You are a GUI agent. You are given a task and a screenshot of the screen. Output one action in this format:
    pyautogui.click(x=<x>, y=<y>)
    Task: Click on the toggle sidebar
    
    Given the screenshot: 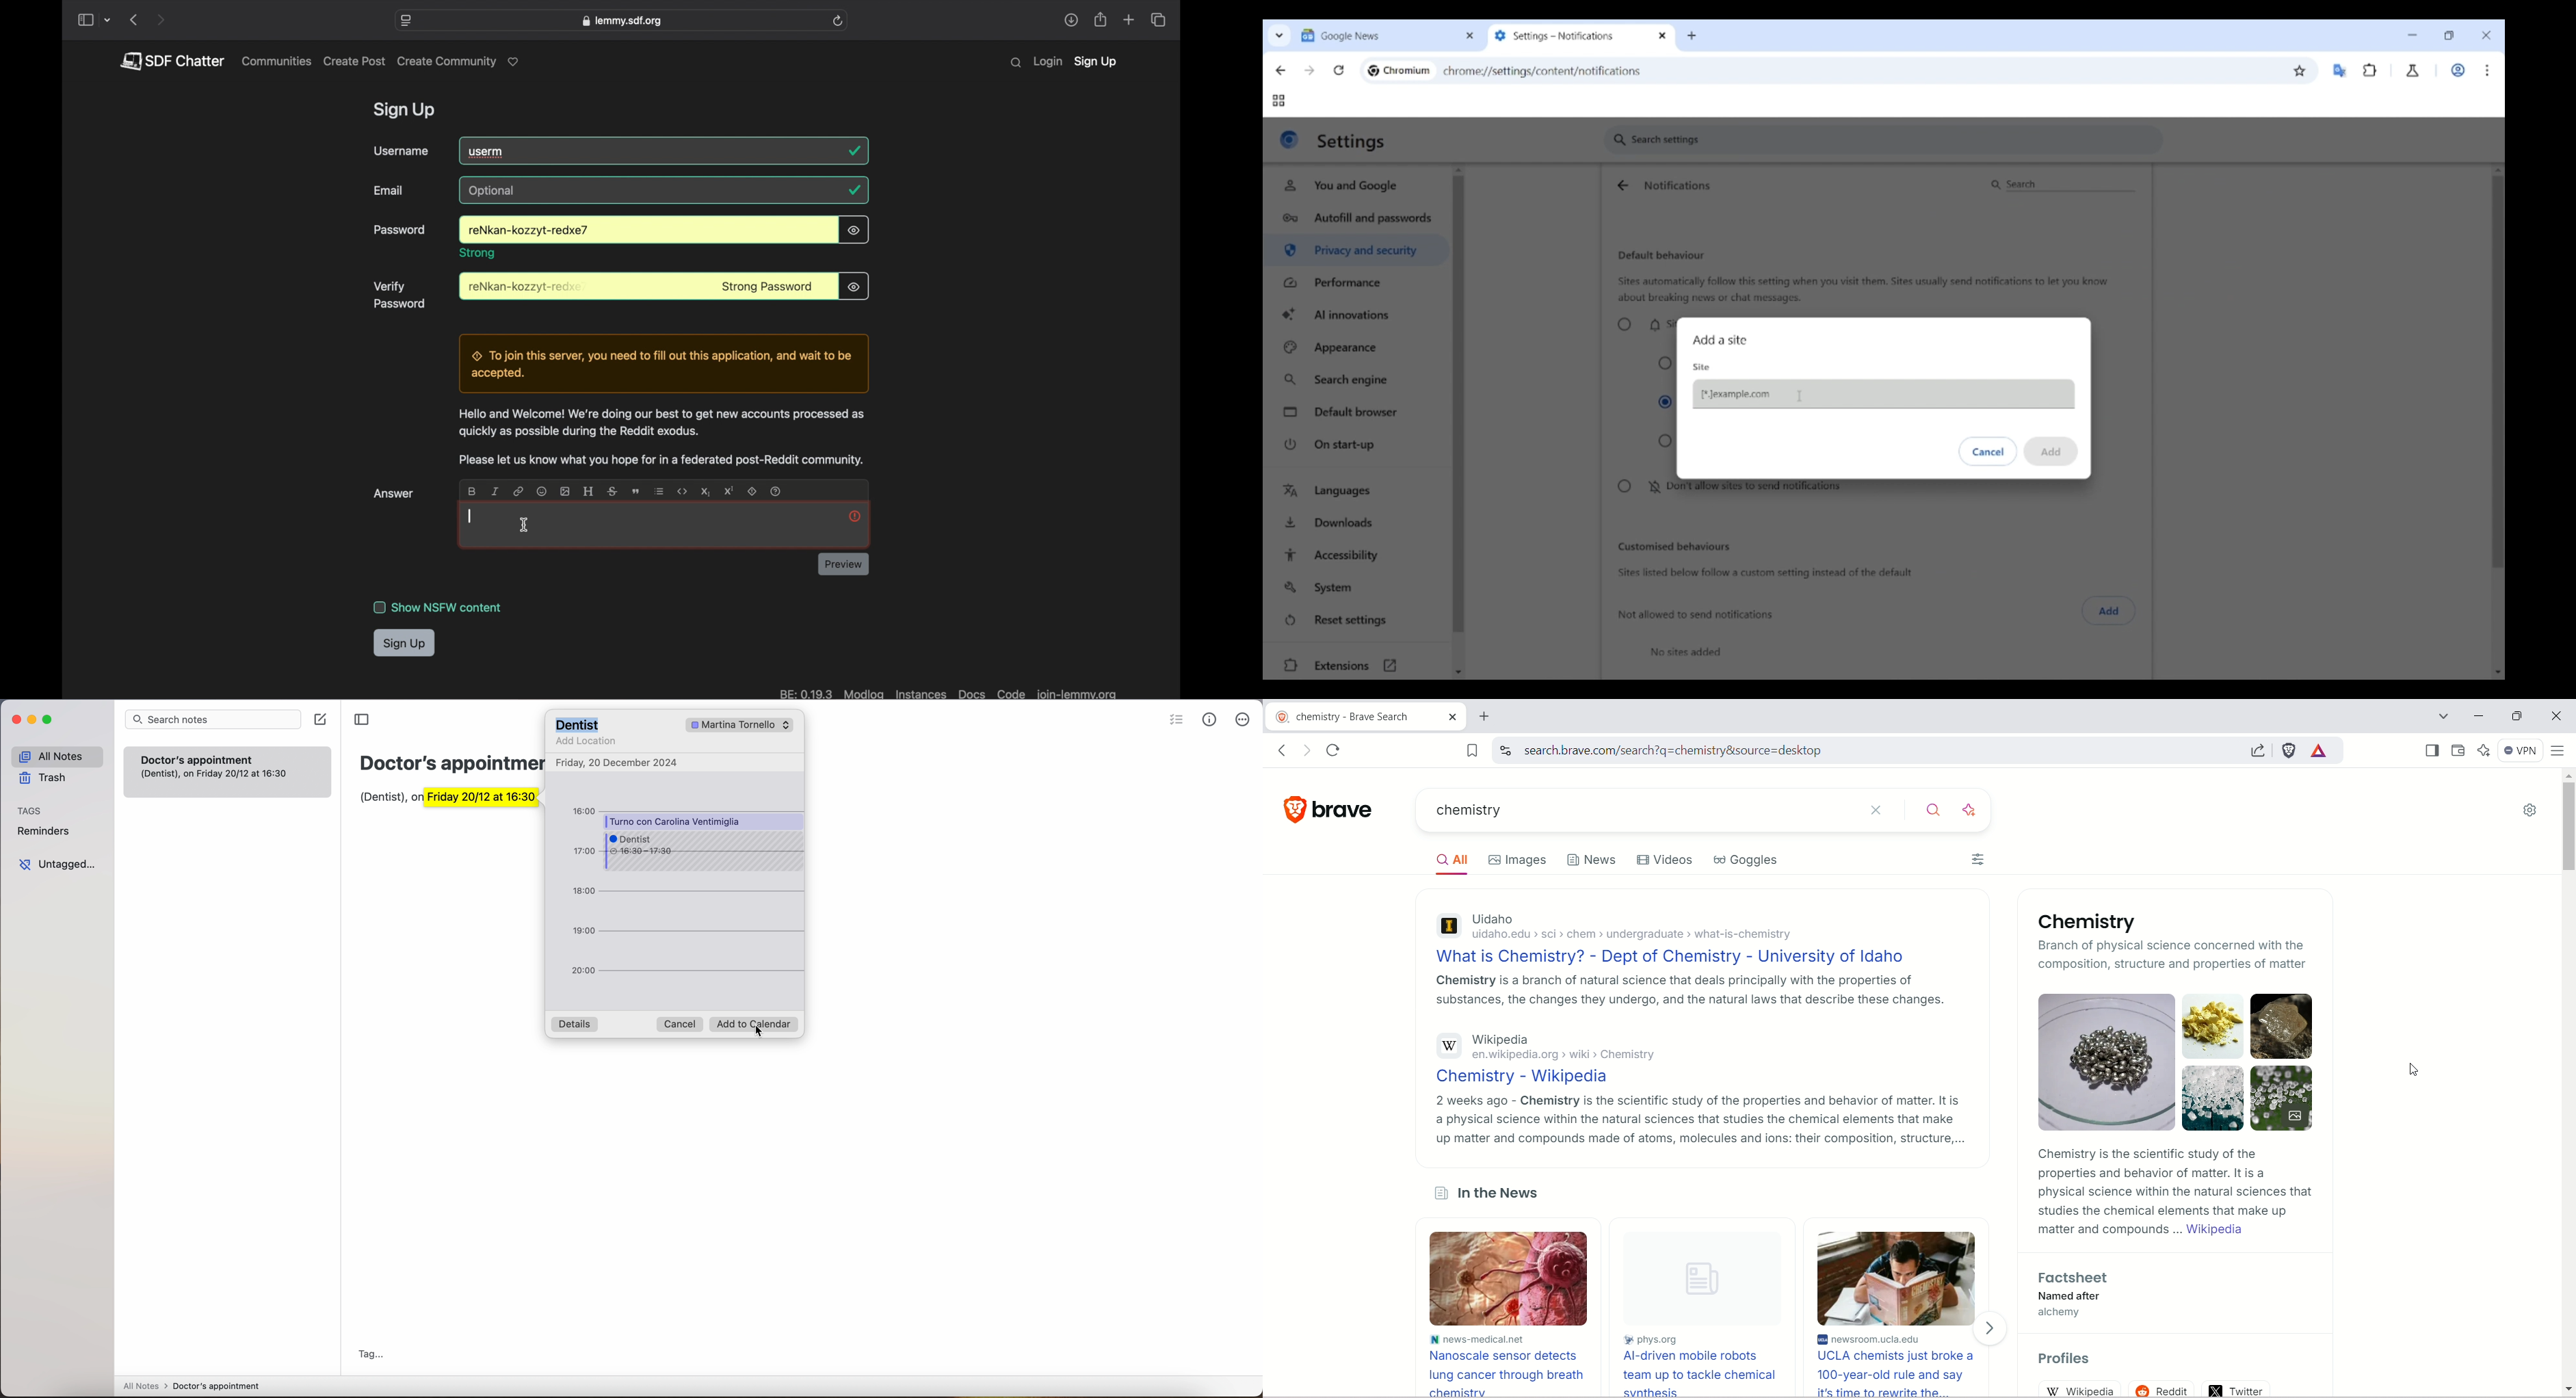 What is the action you would take?
    pyautogui.click(x=362, y=719)
    